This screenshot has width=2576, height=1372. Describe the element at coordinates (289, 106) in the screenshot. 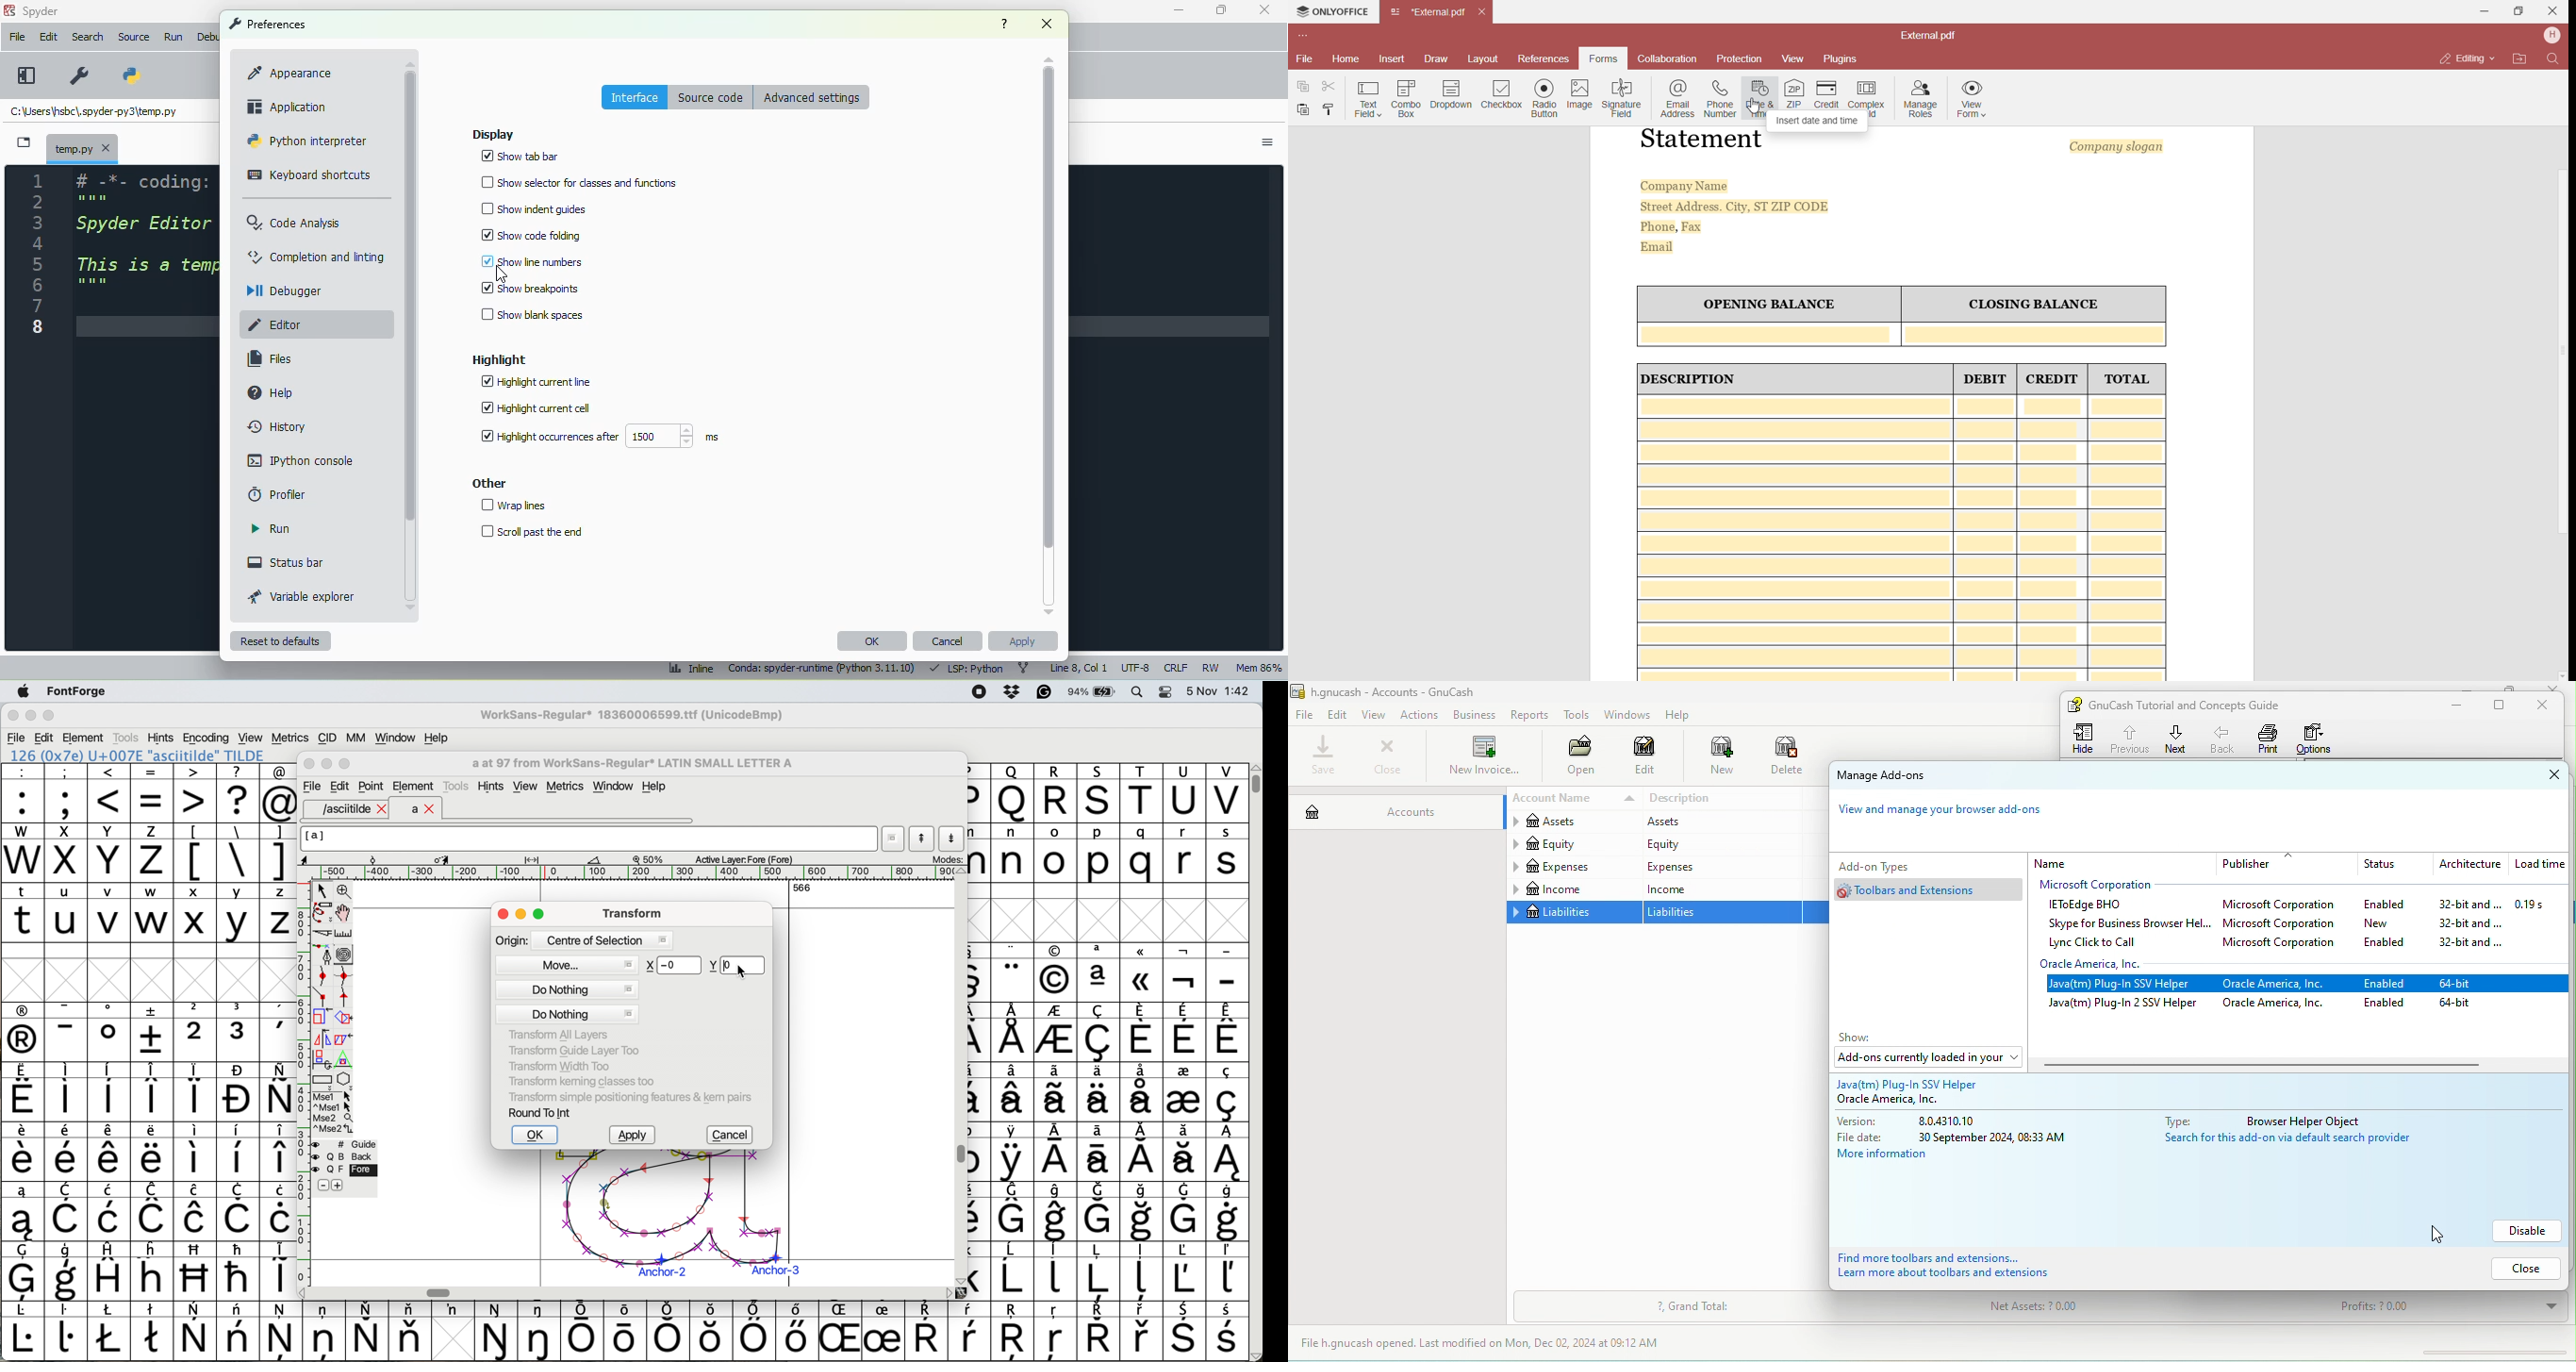

I see `application` at that location.